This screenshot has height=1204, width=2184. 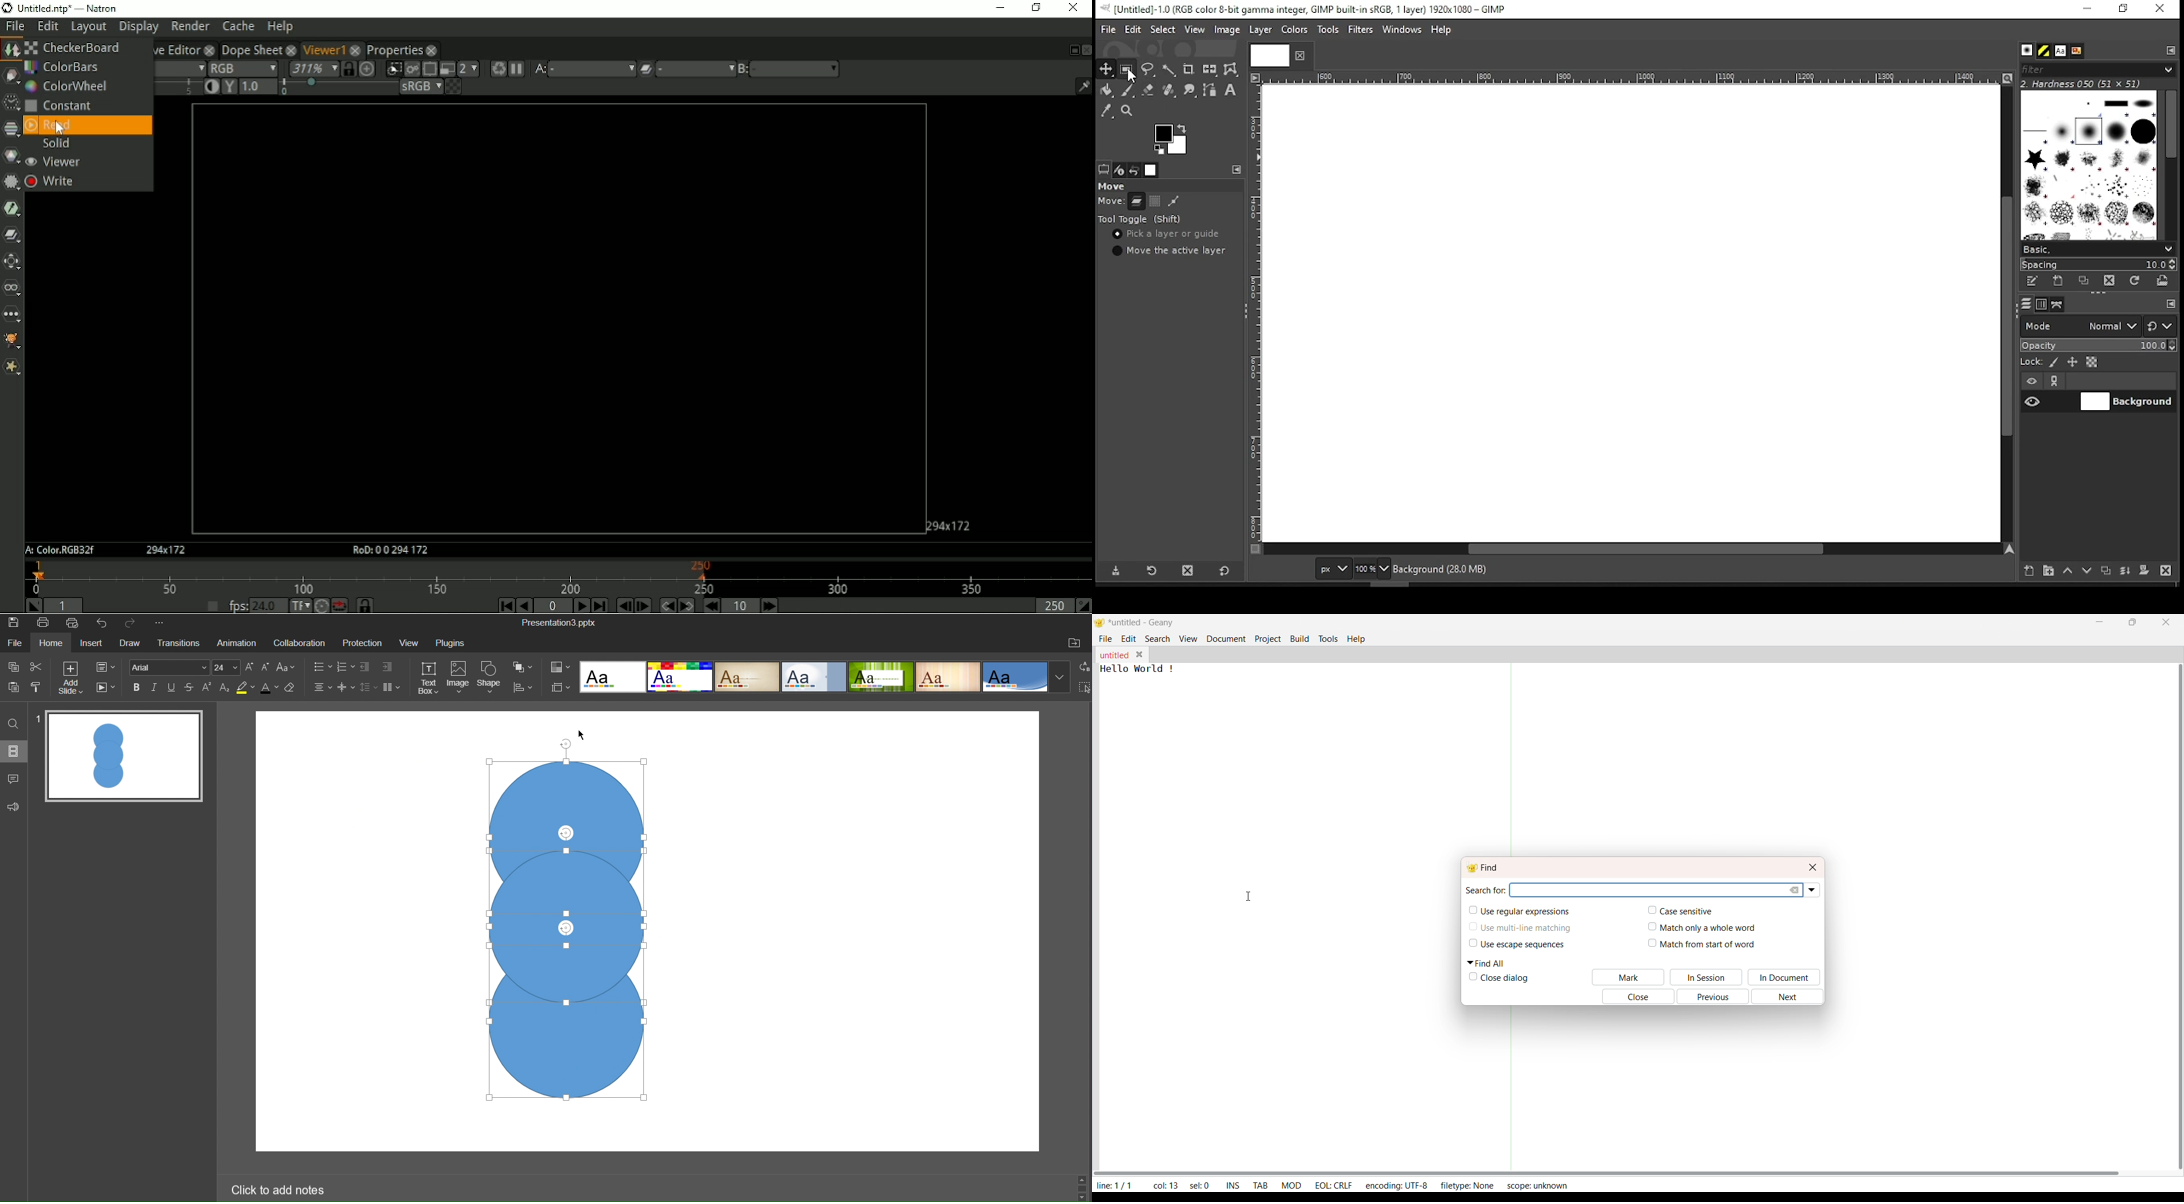 What do you see at coordinates (286, 668) in the screenshot?
I see `Character Case Settings` at bounding box center [286, 668].